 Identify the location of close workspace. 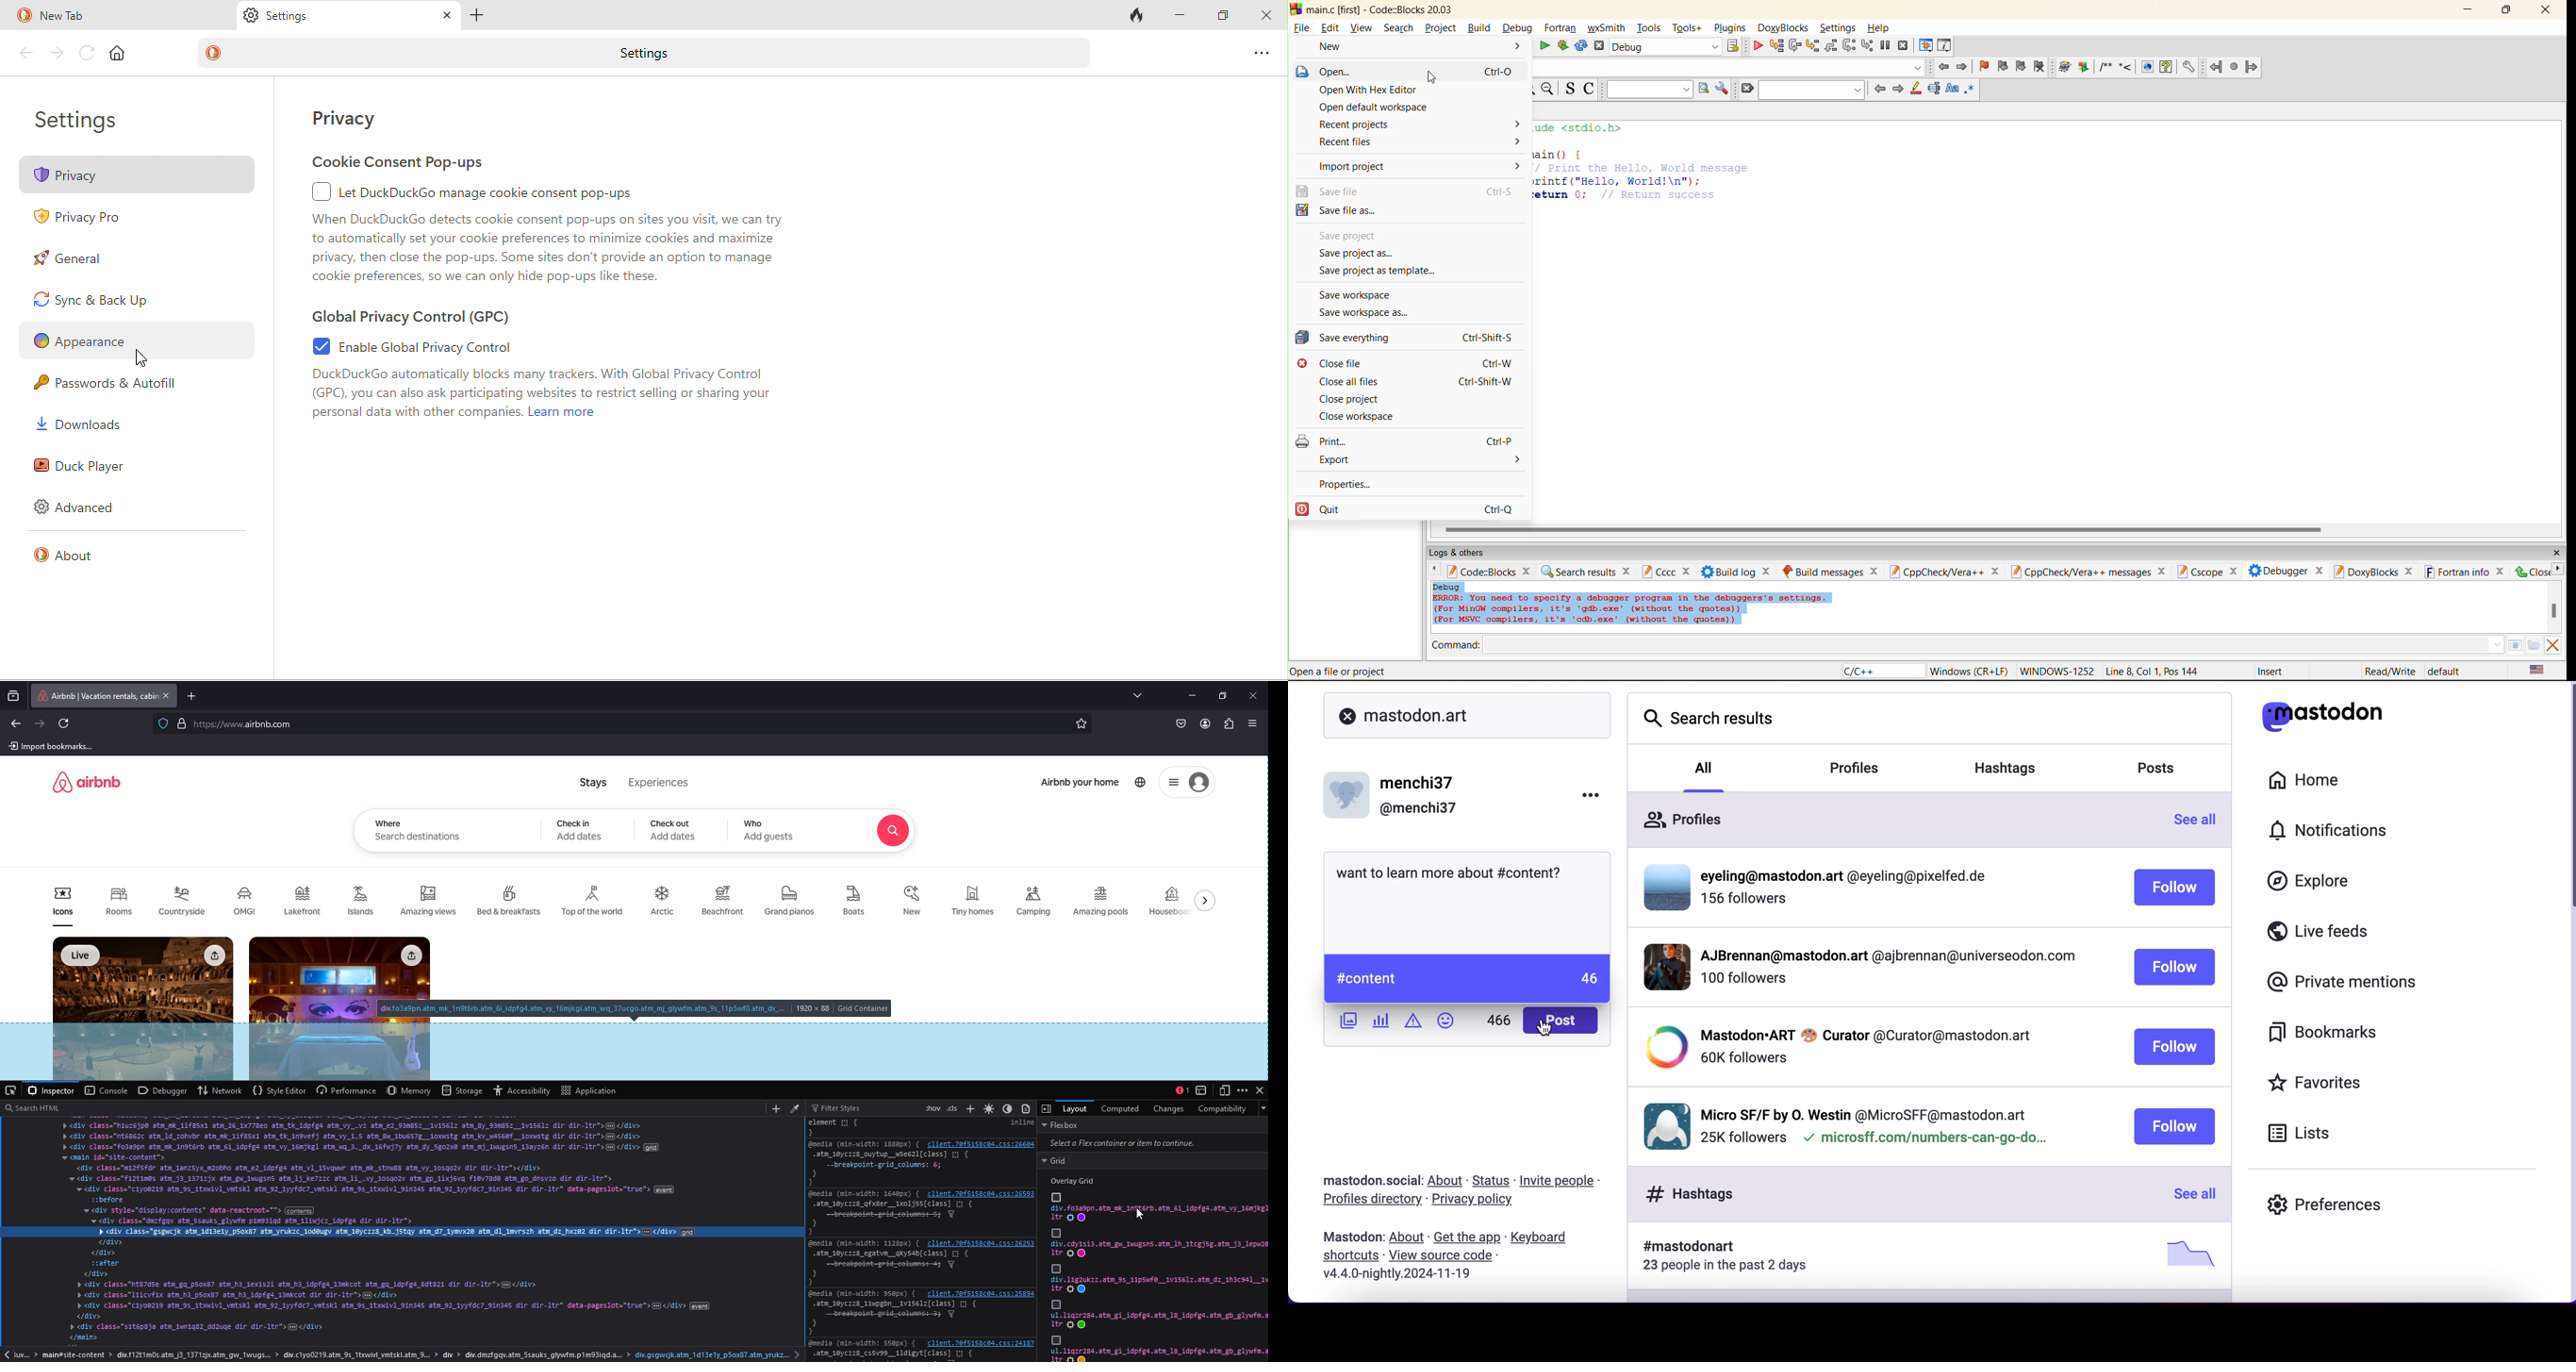
(1374, 418).